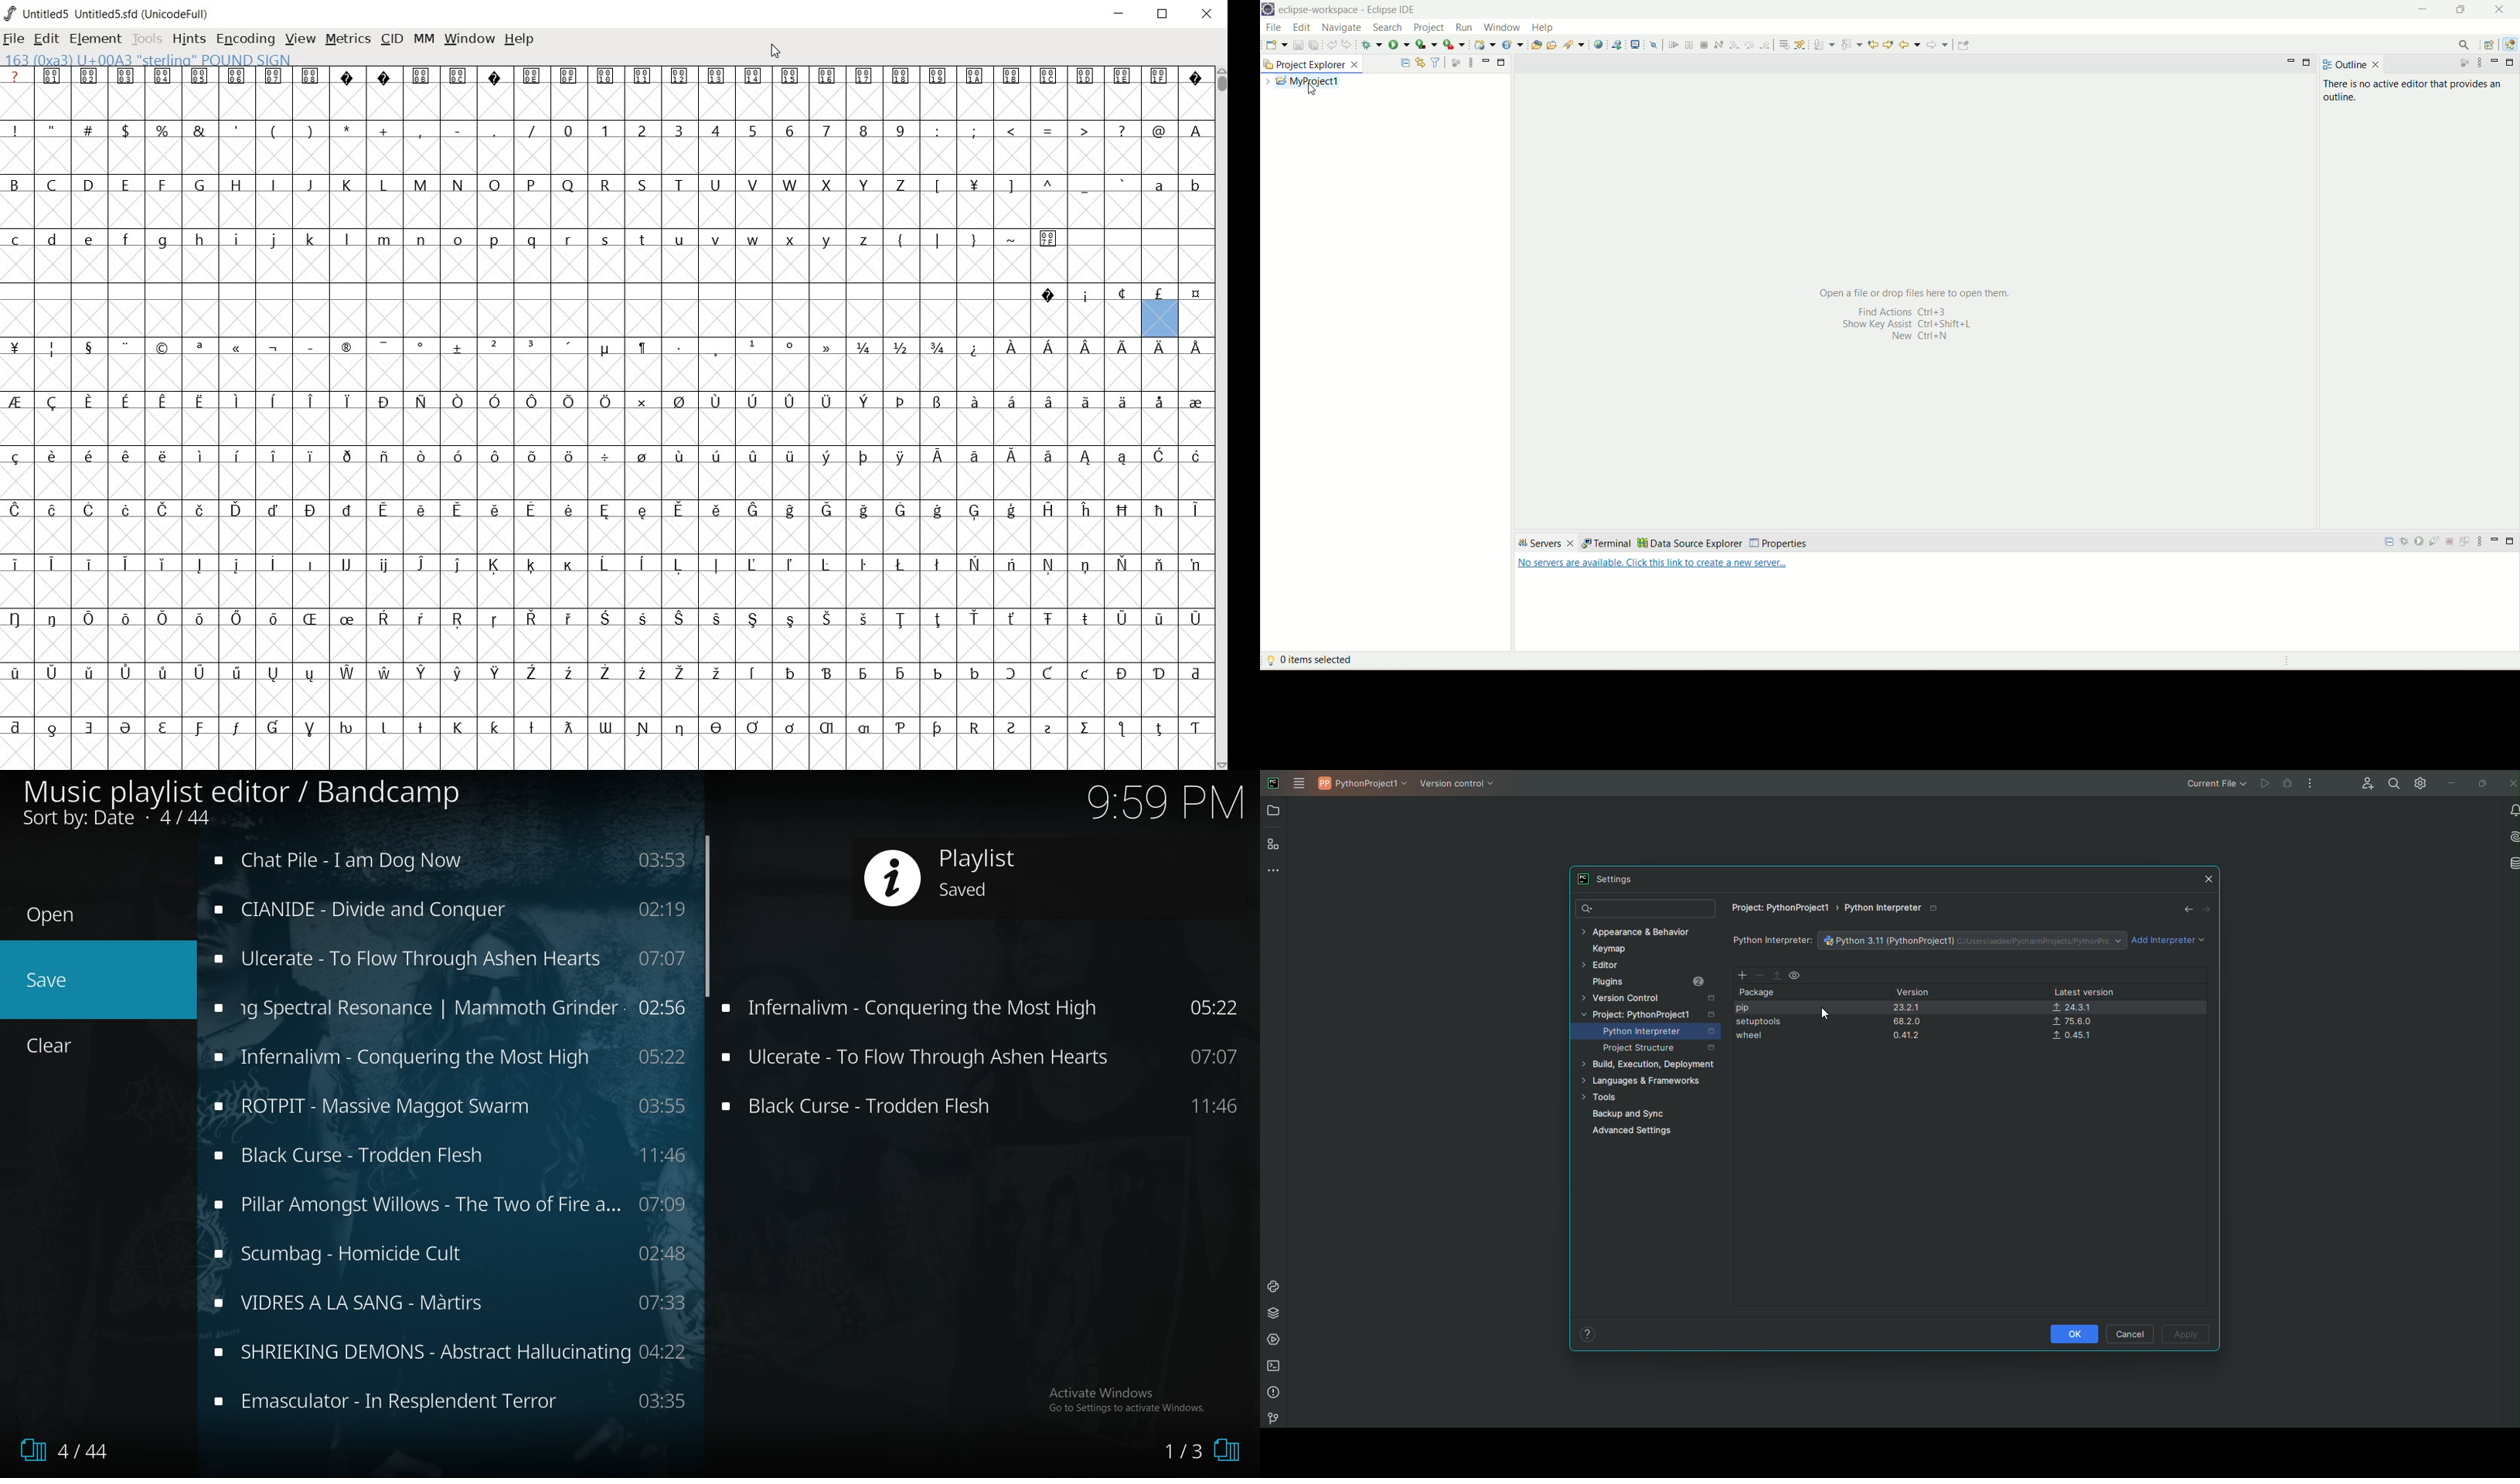 Image resolution: width=2520 pixels, height=1484 pixels. What do you see at coordinates (17, 727) in the screenshot?
I see `Symbol` at bounding box center [17, 727].